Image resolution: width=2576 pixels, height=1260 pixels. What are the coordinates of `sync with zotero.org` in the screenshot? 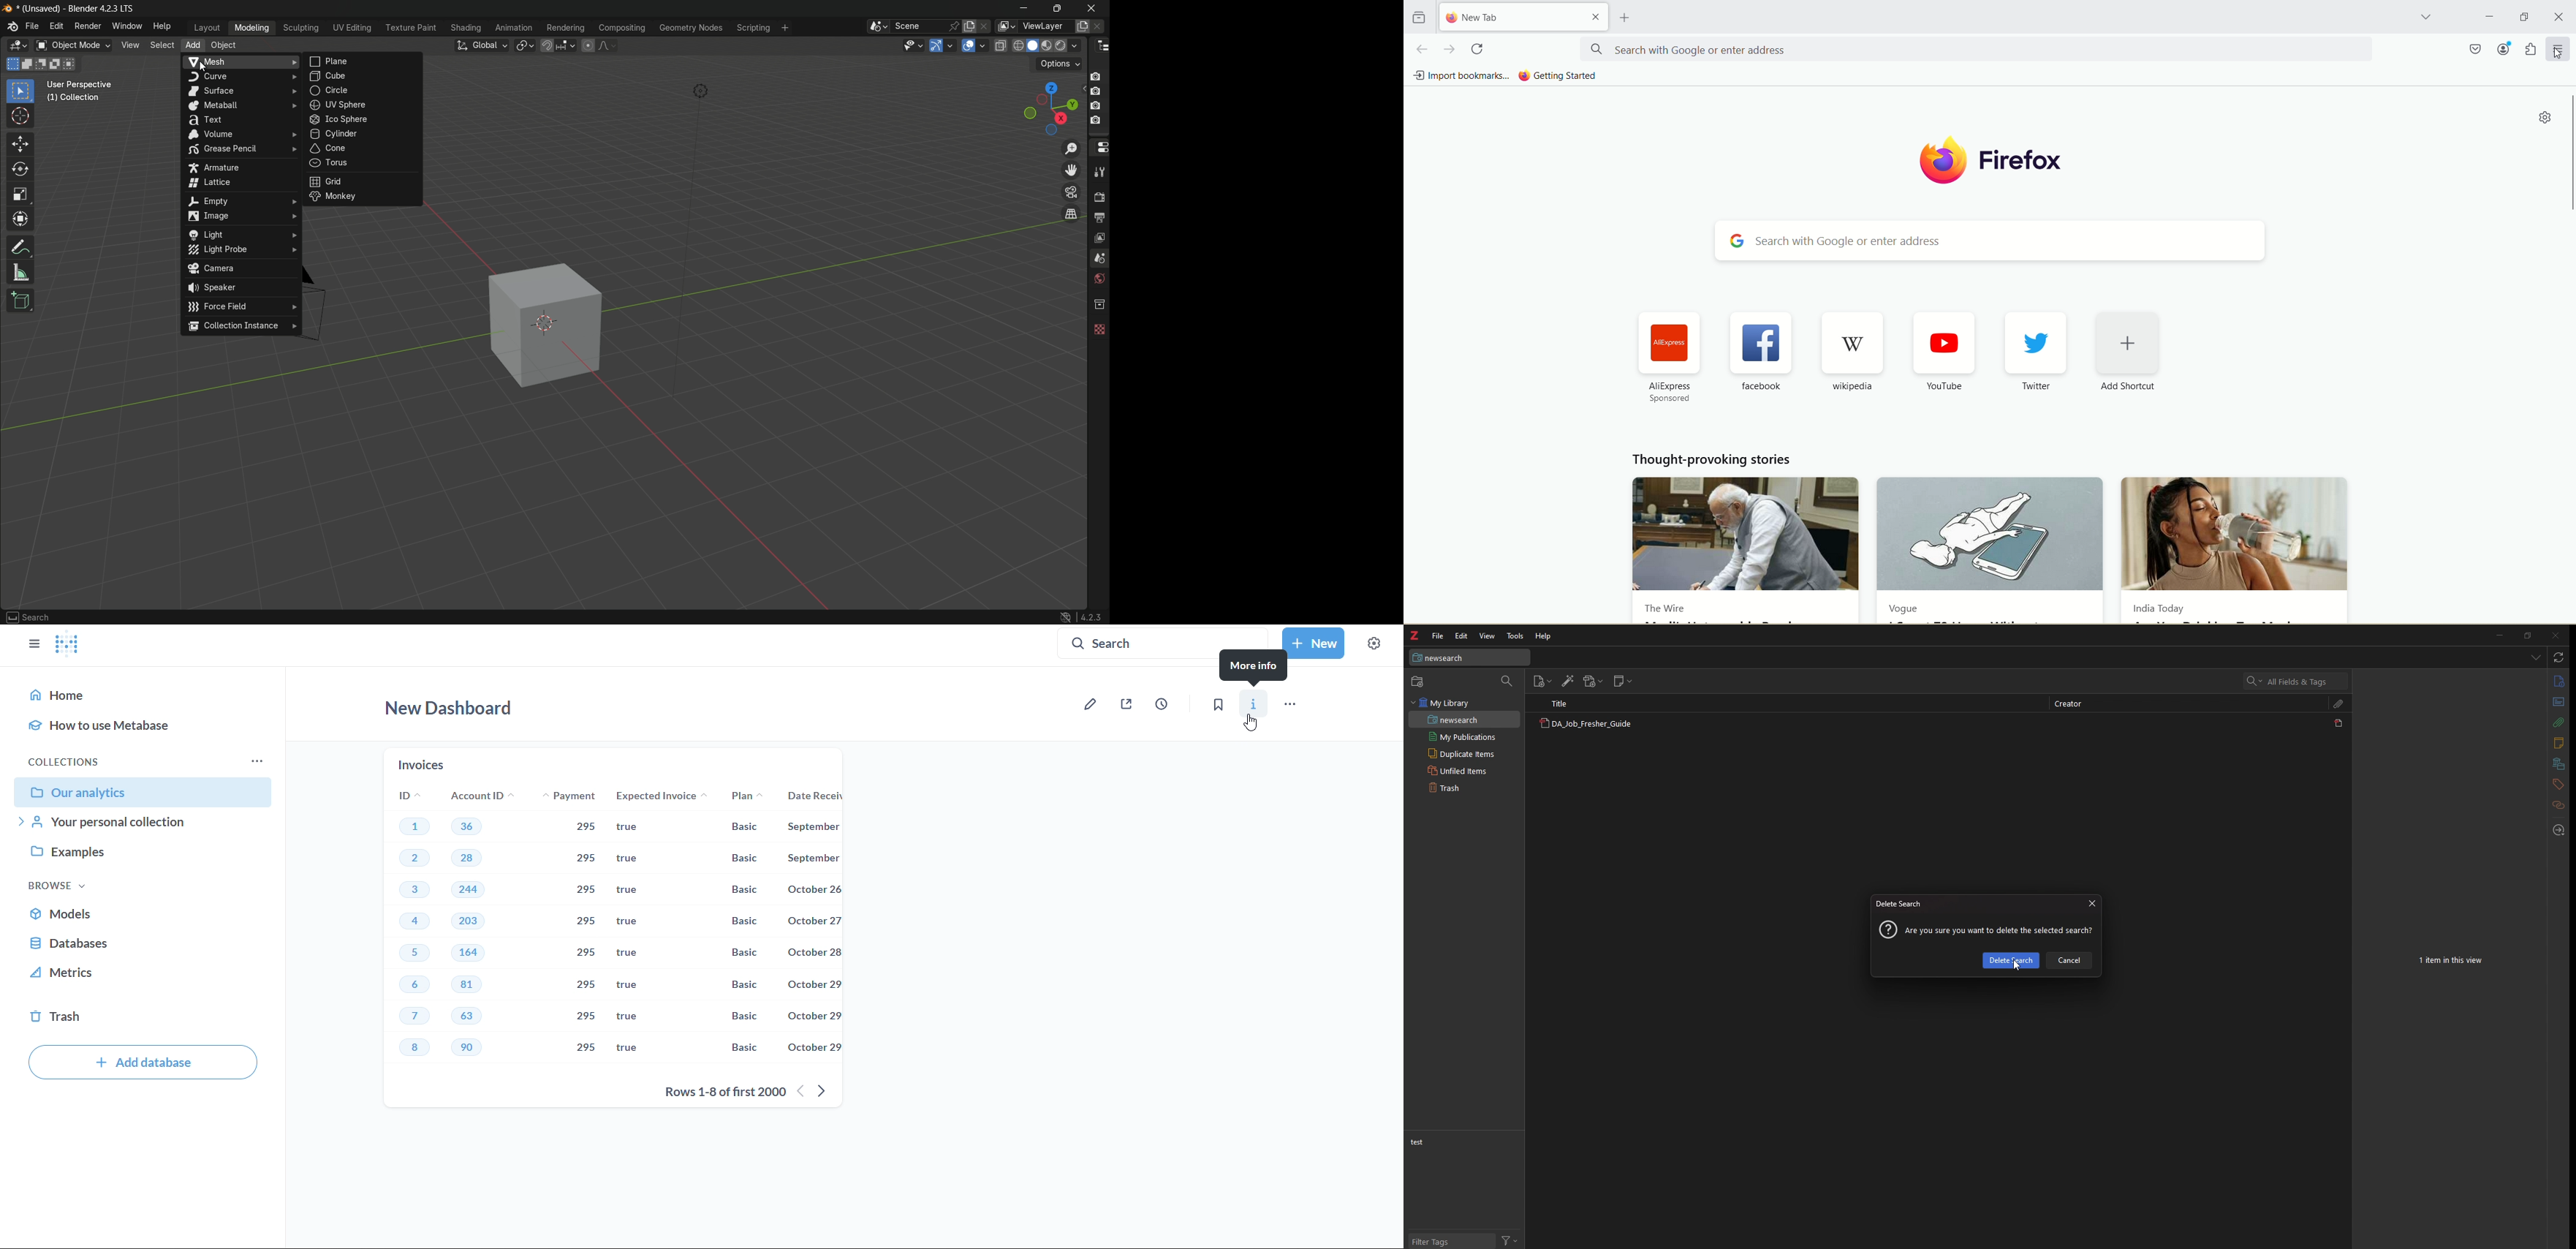 It's located at (2559, 658).